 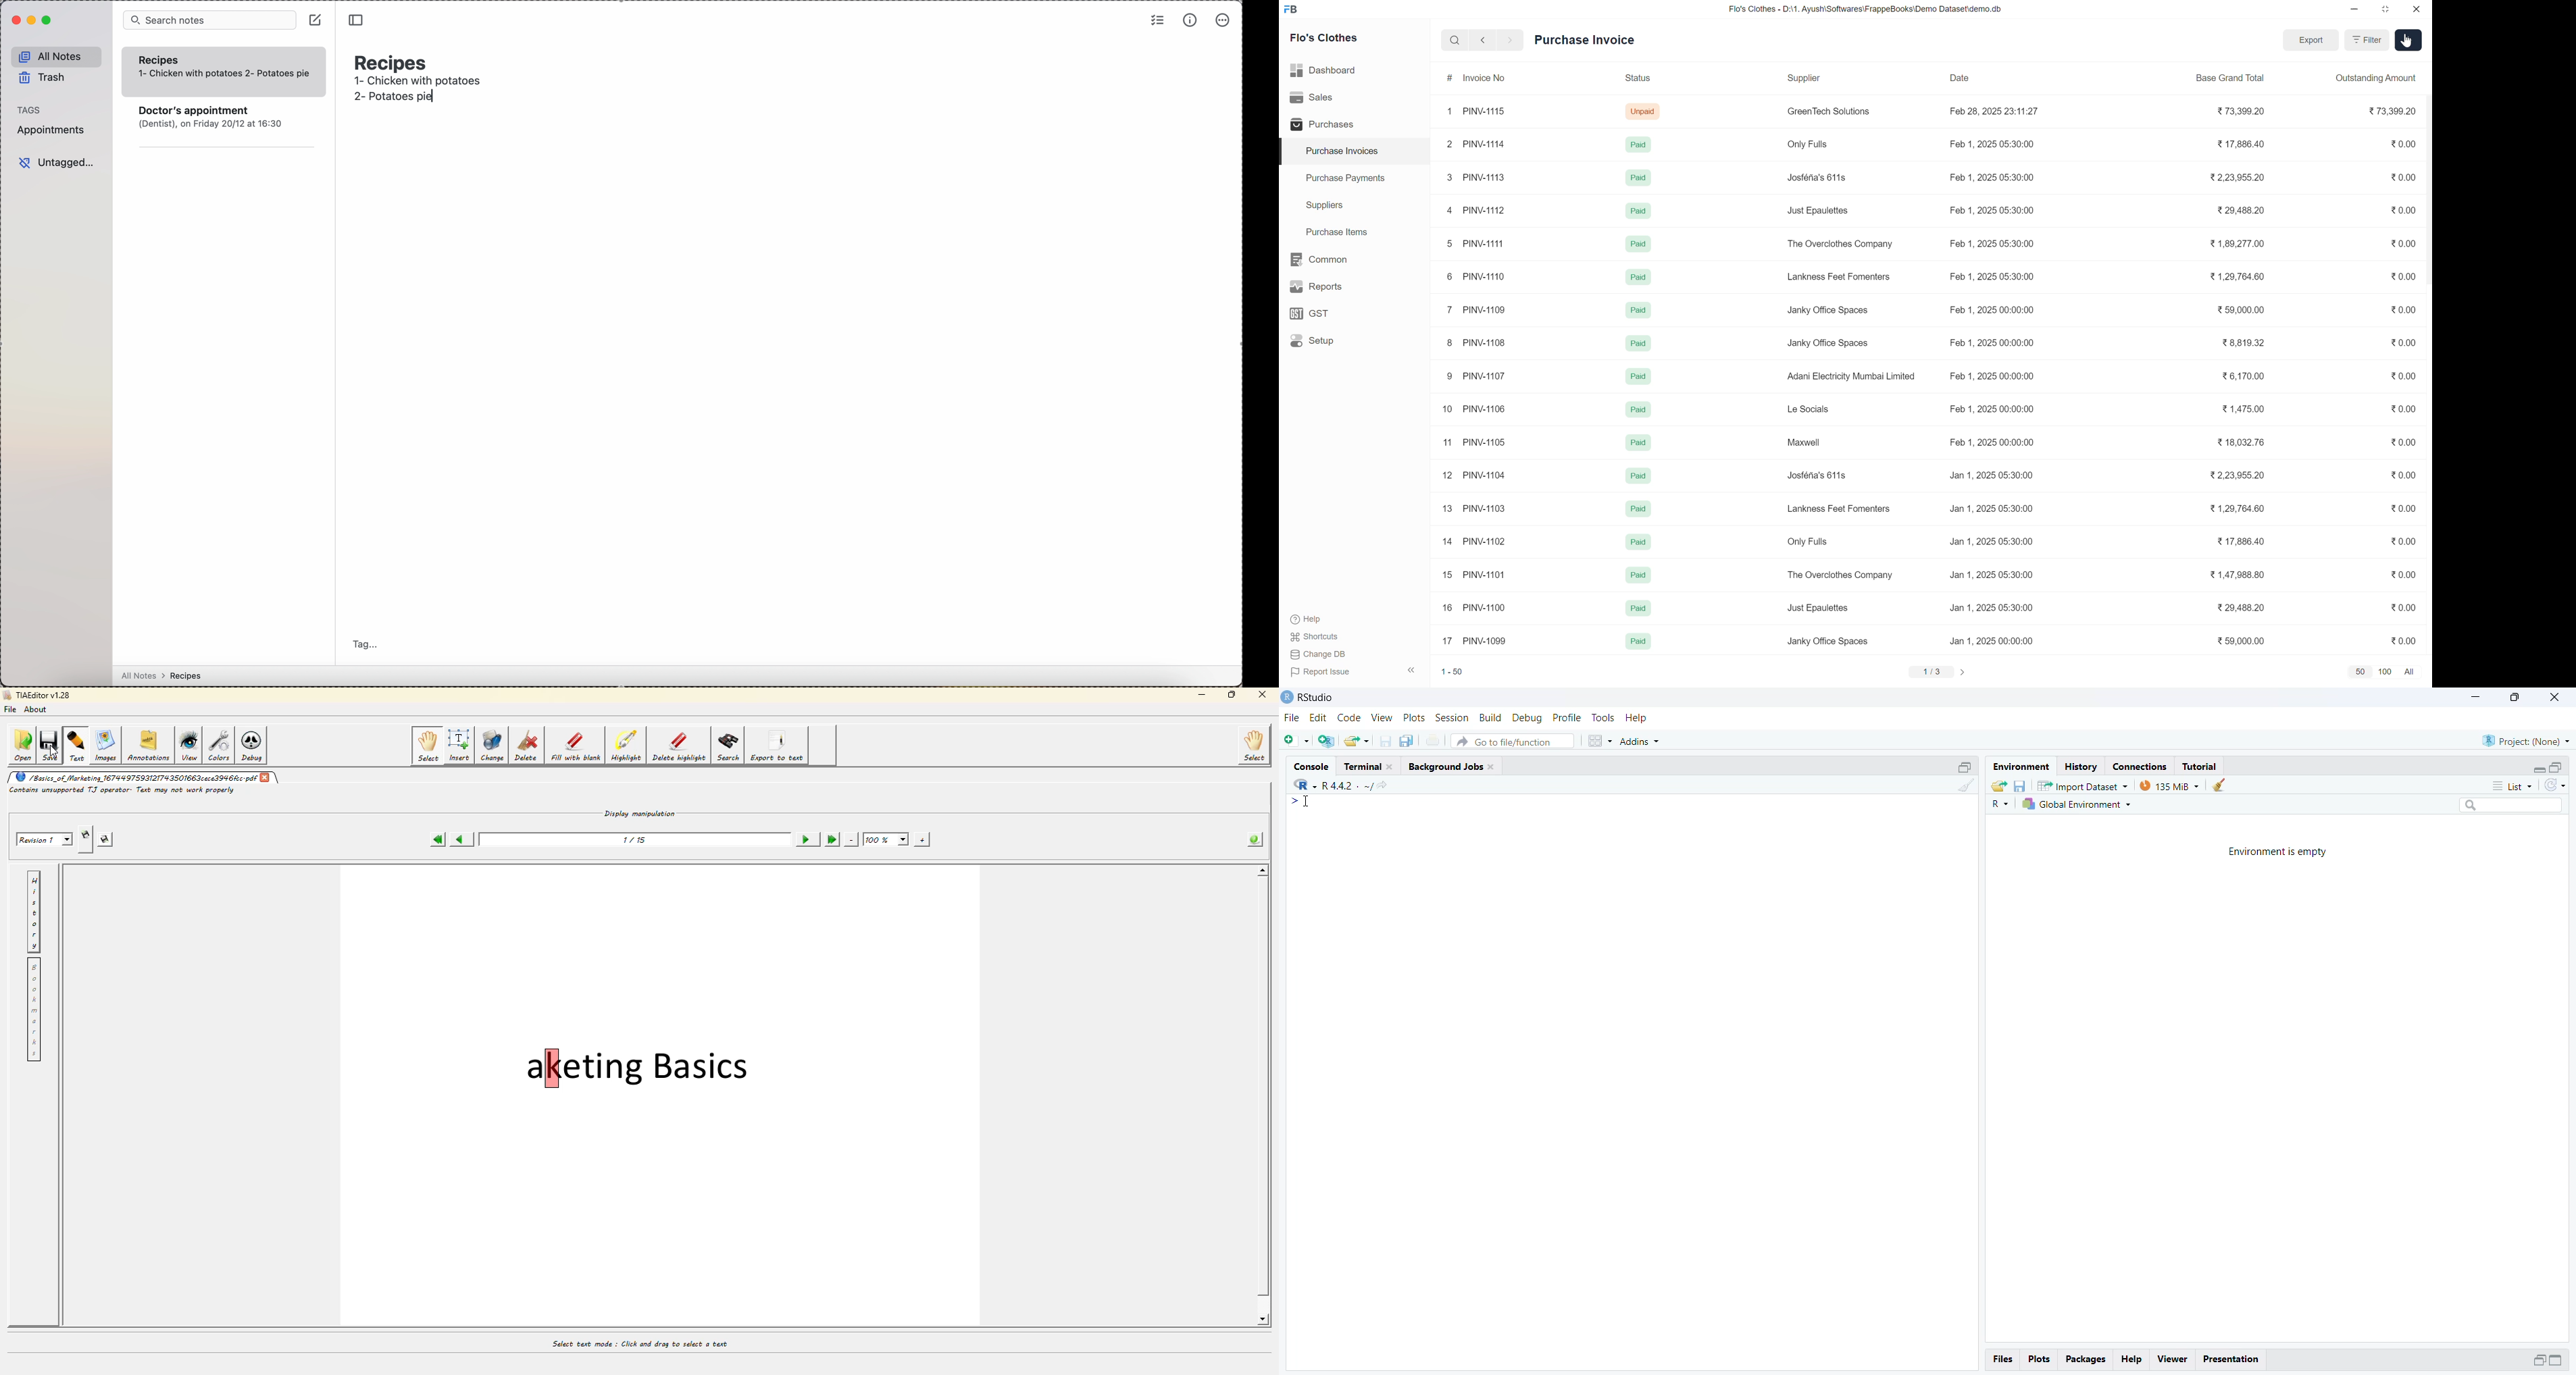 What do you see at coordinates (2368, 41) in the screenshot?
I see `Filter` at bounding box center [2368, 41].